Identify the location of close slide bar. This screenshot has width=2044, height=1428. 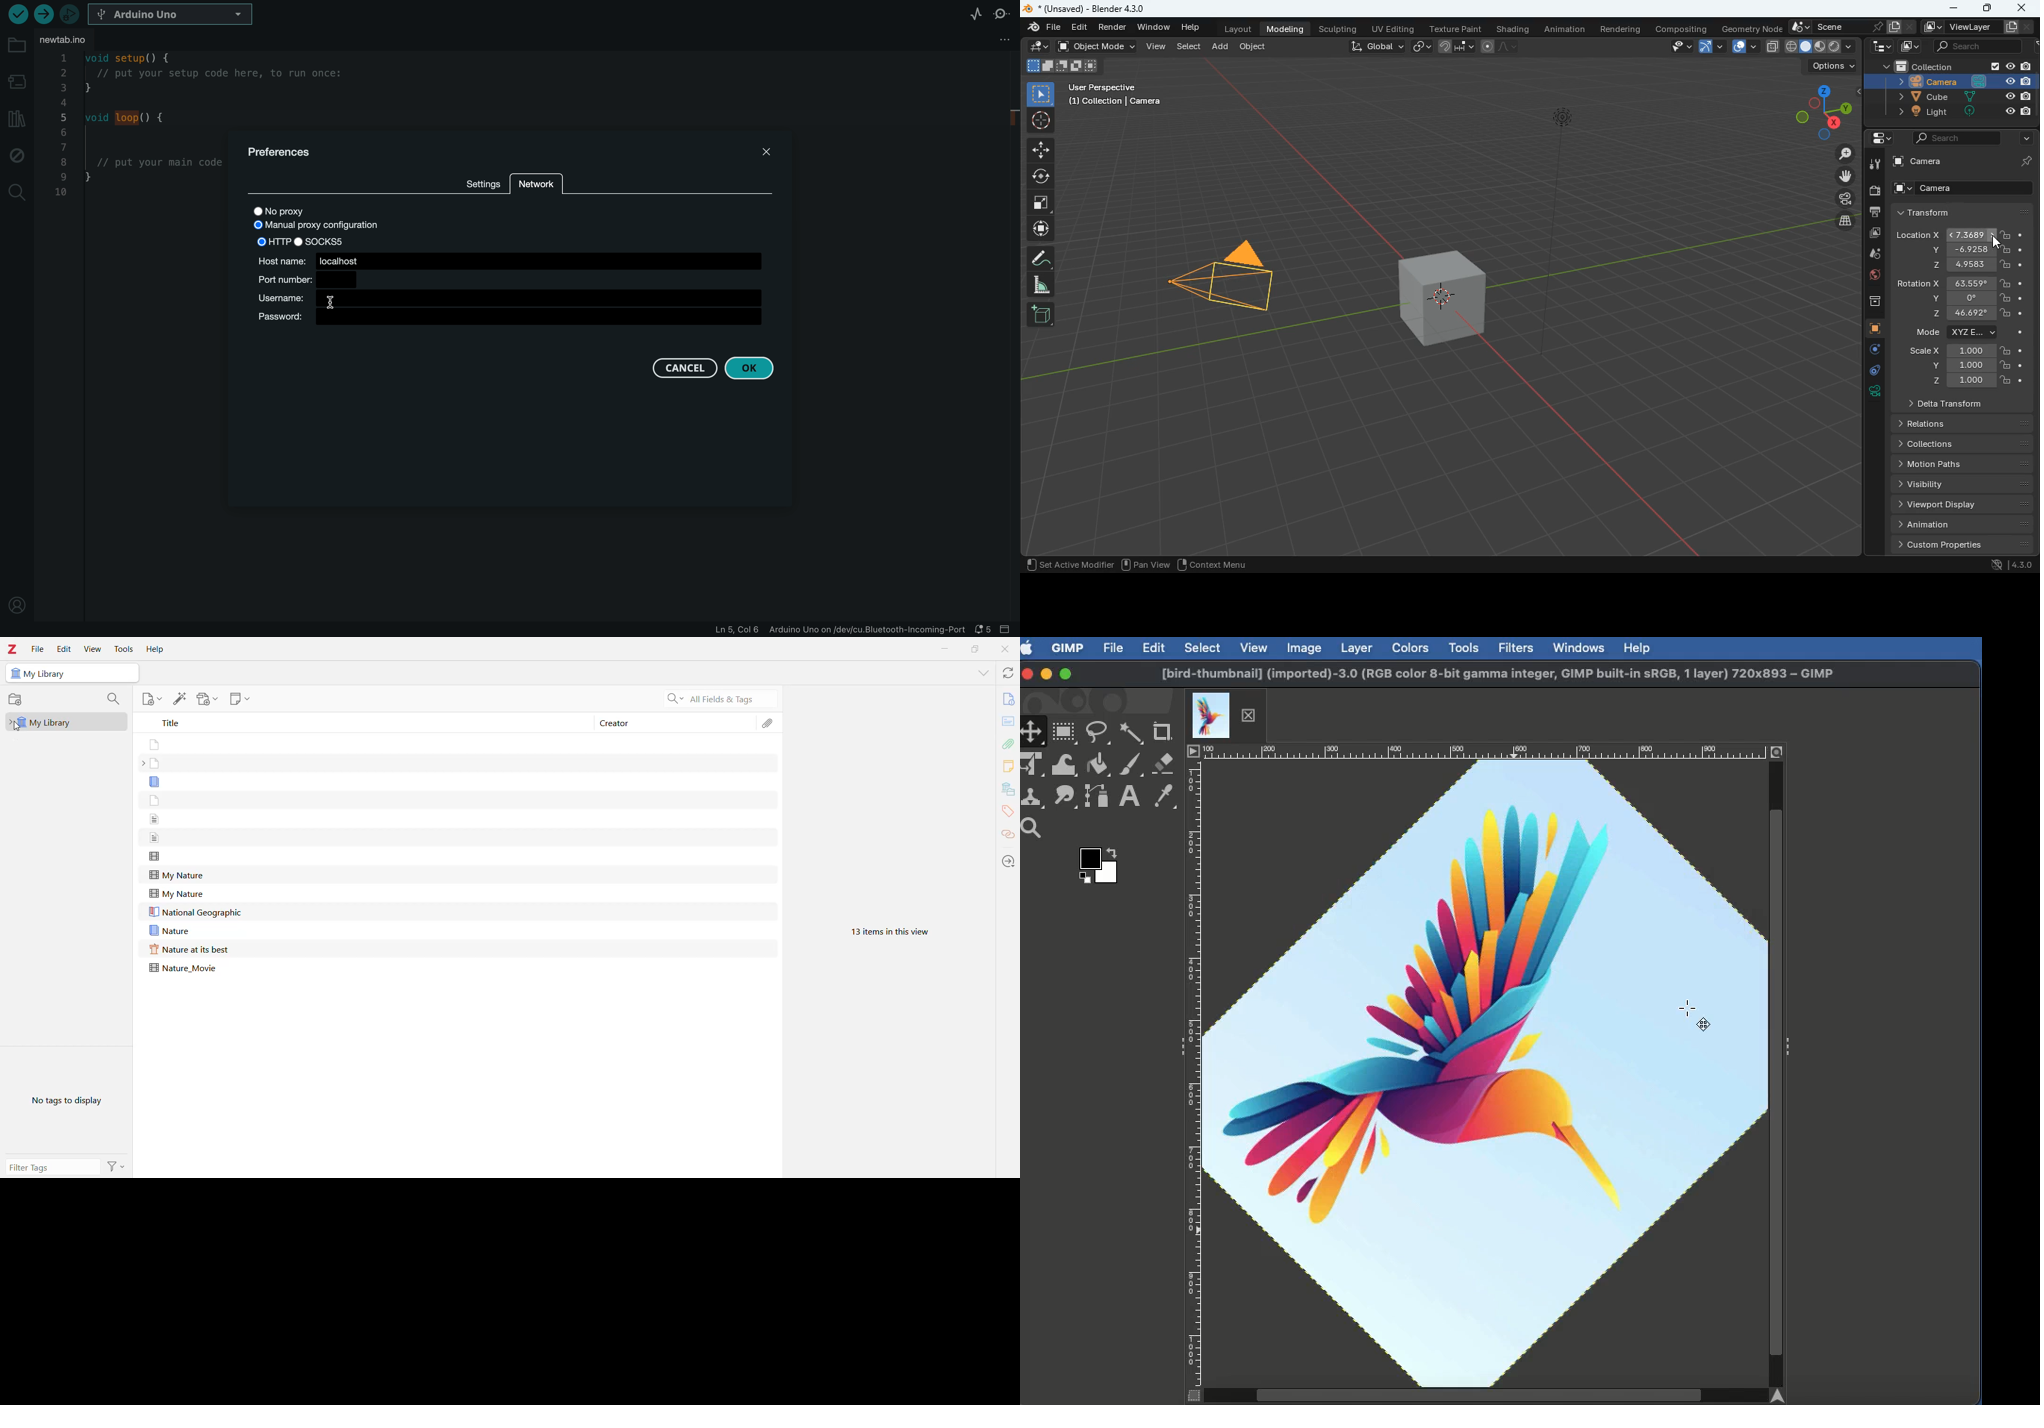
(1008, 630).